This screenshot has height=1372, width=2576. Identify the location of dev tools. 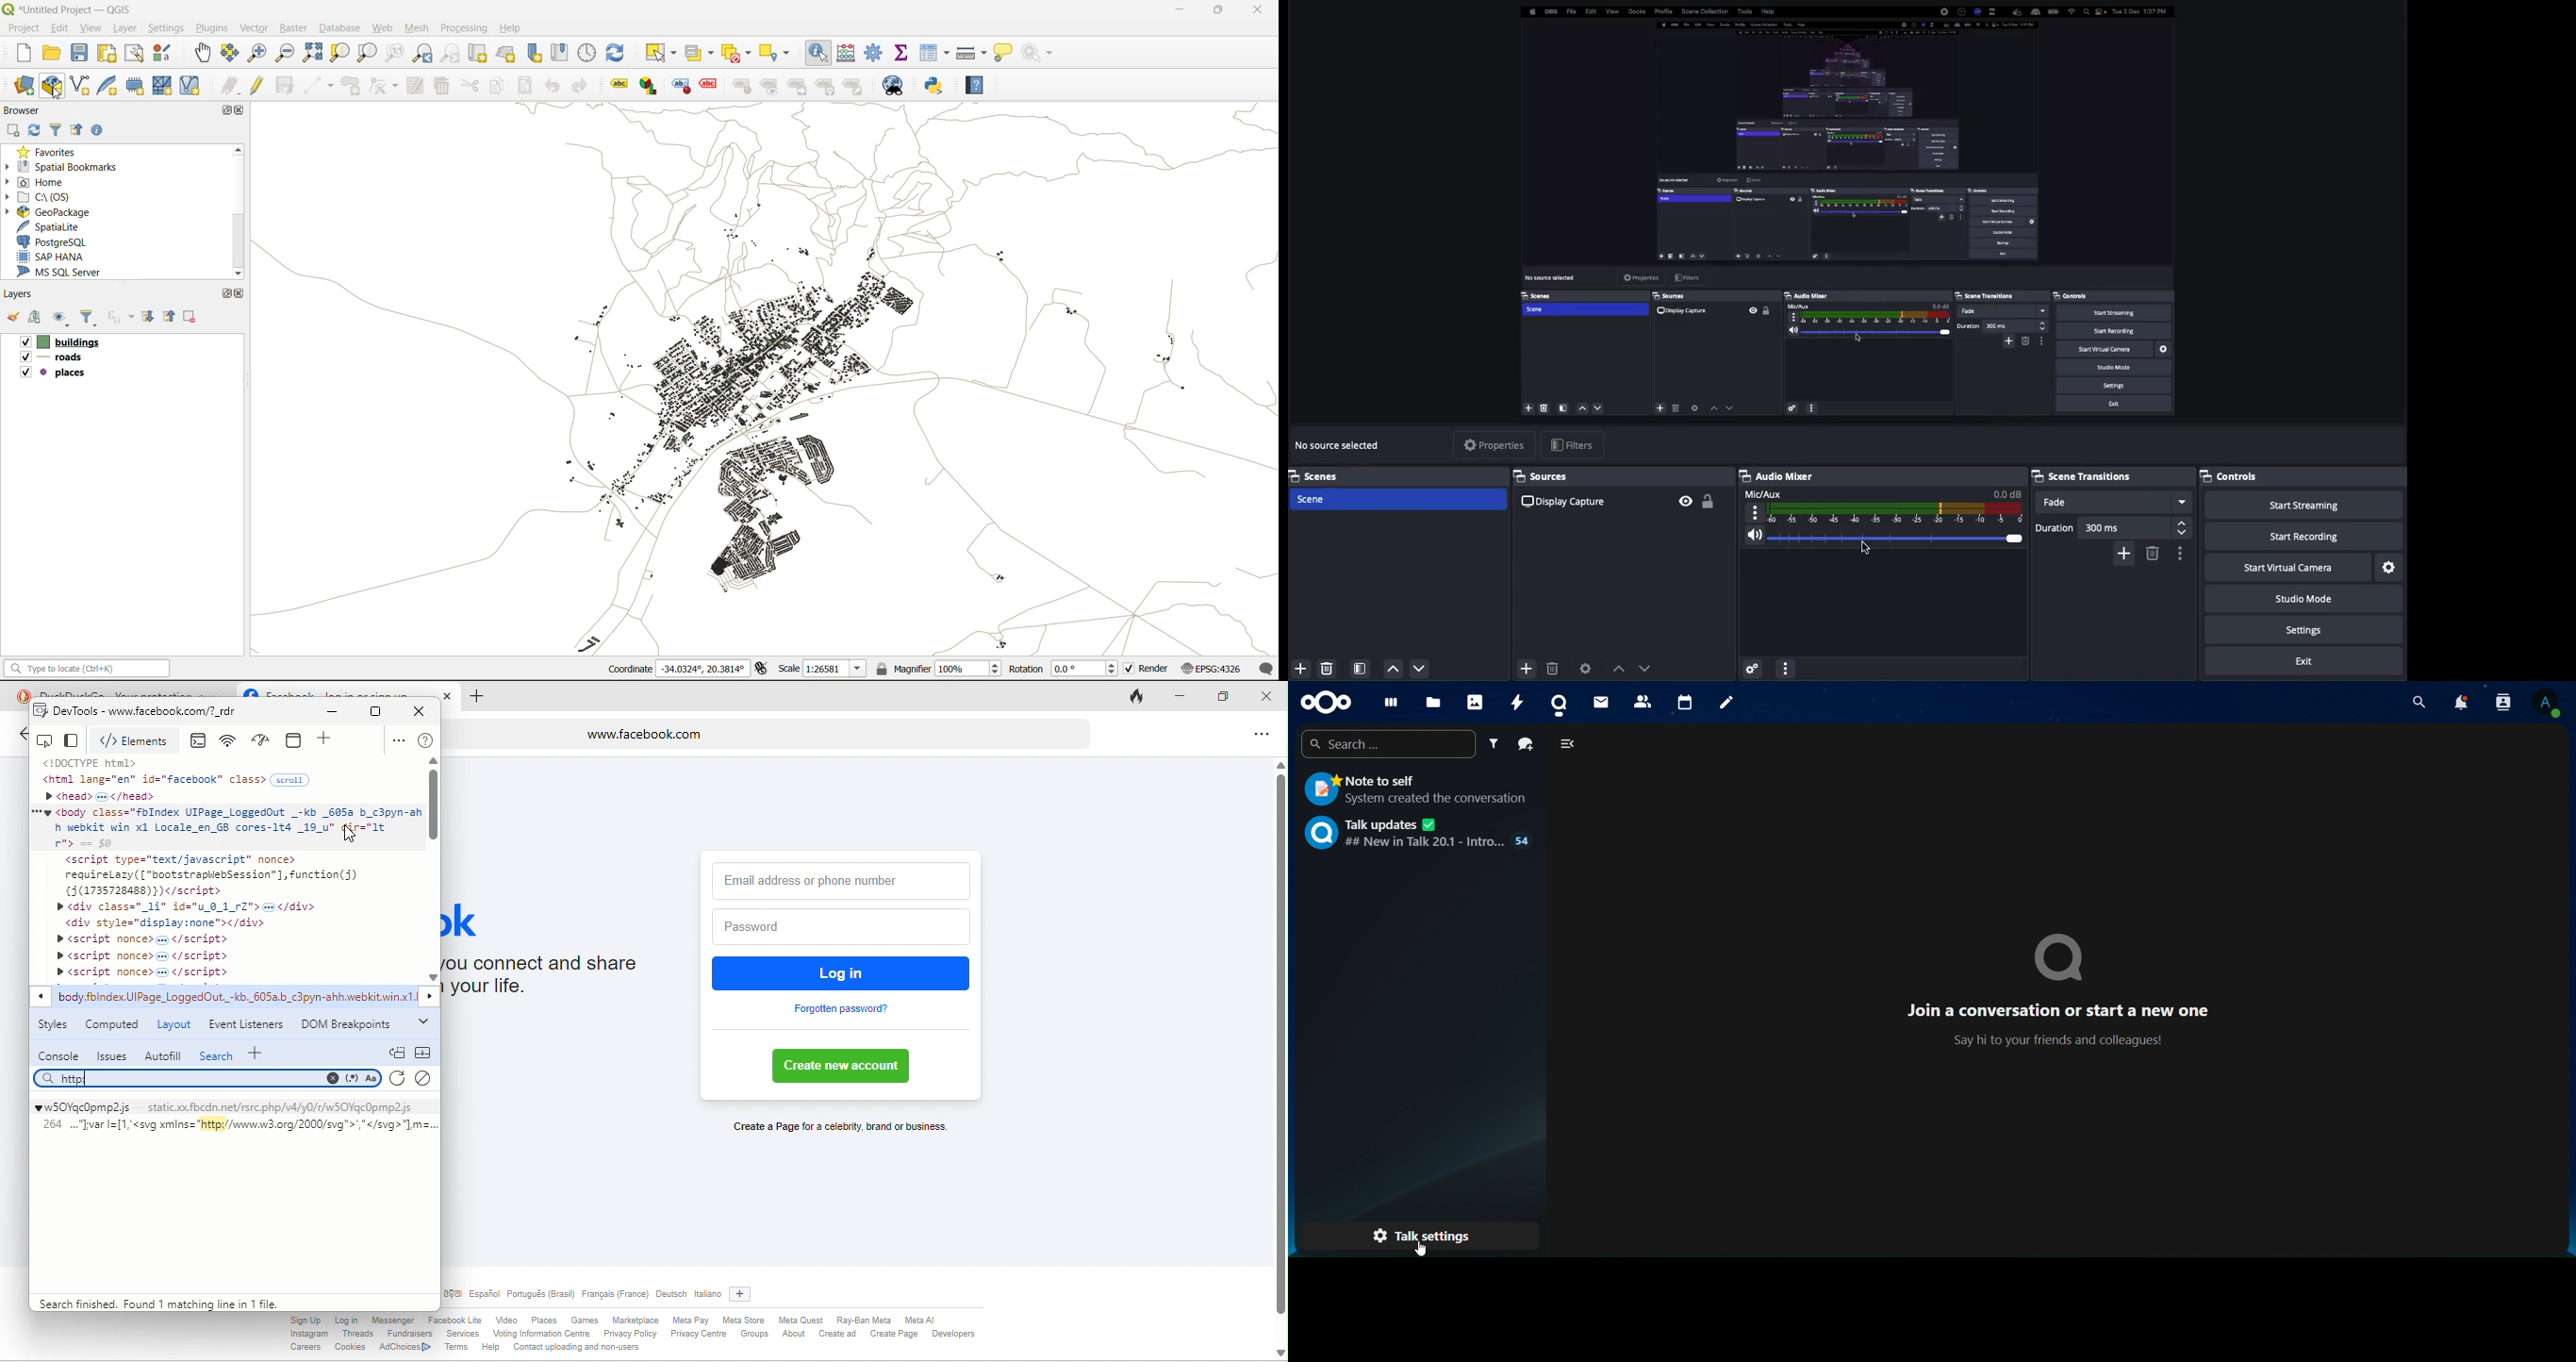
(66, 713).